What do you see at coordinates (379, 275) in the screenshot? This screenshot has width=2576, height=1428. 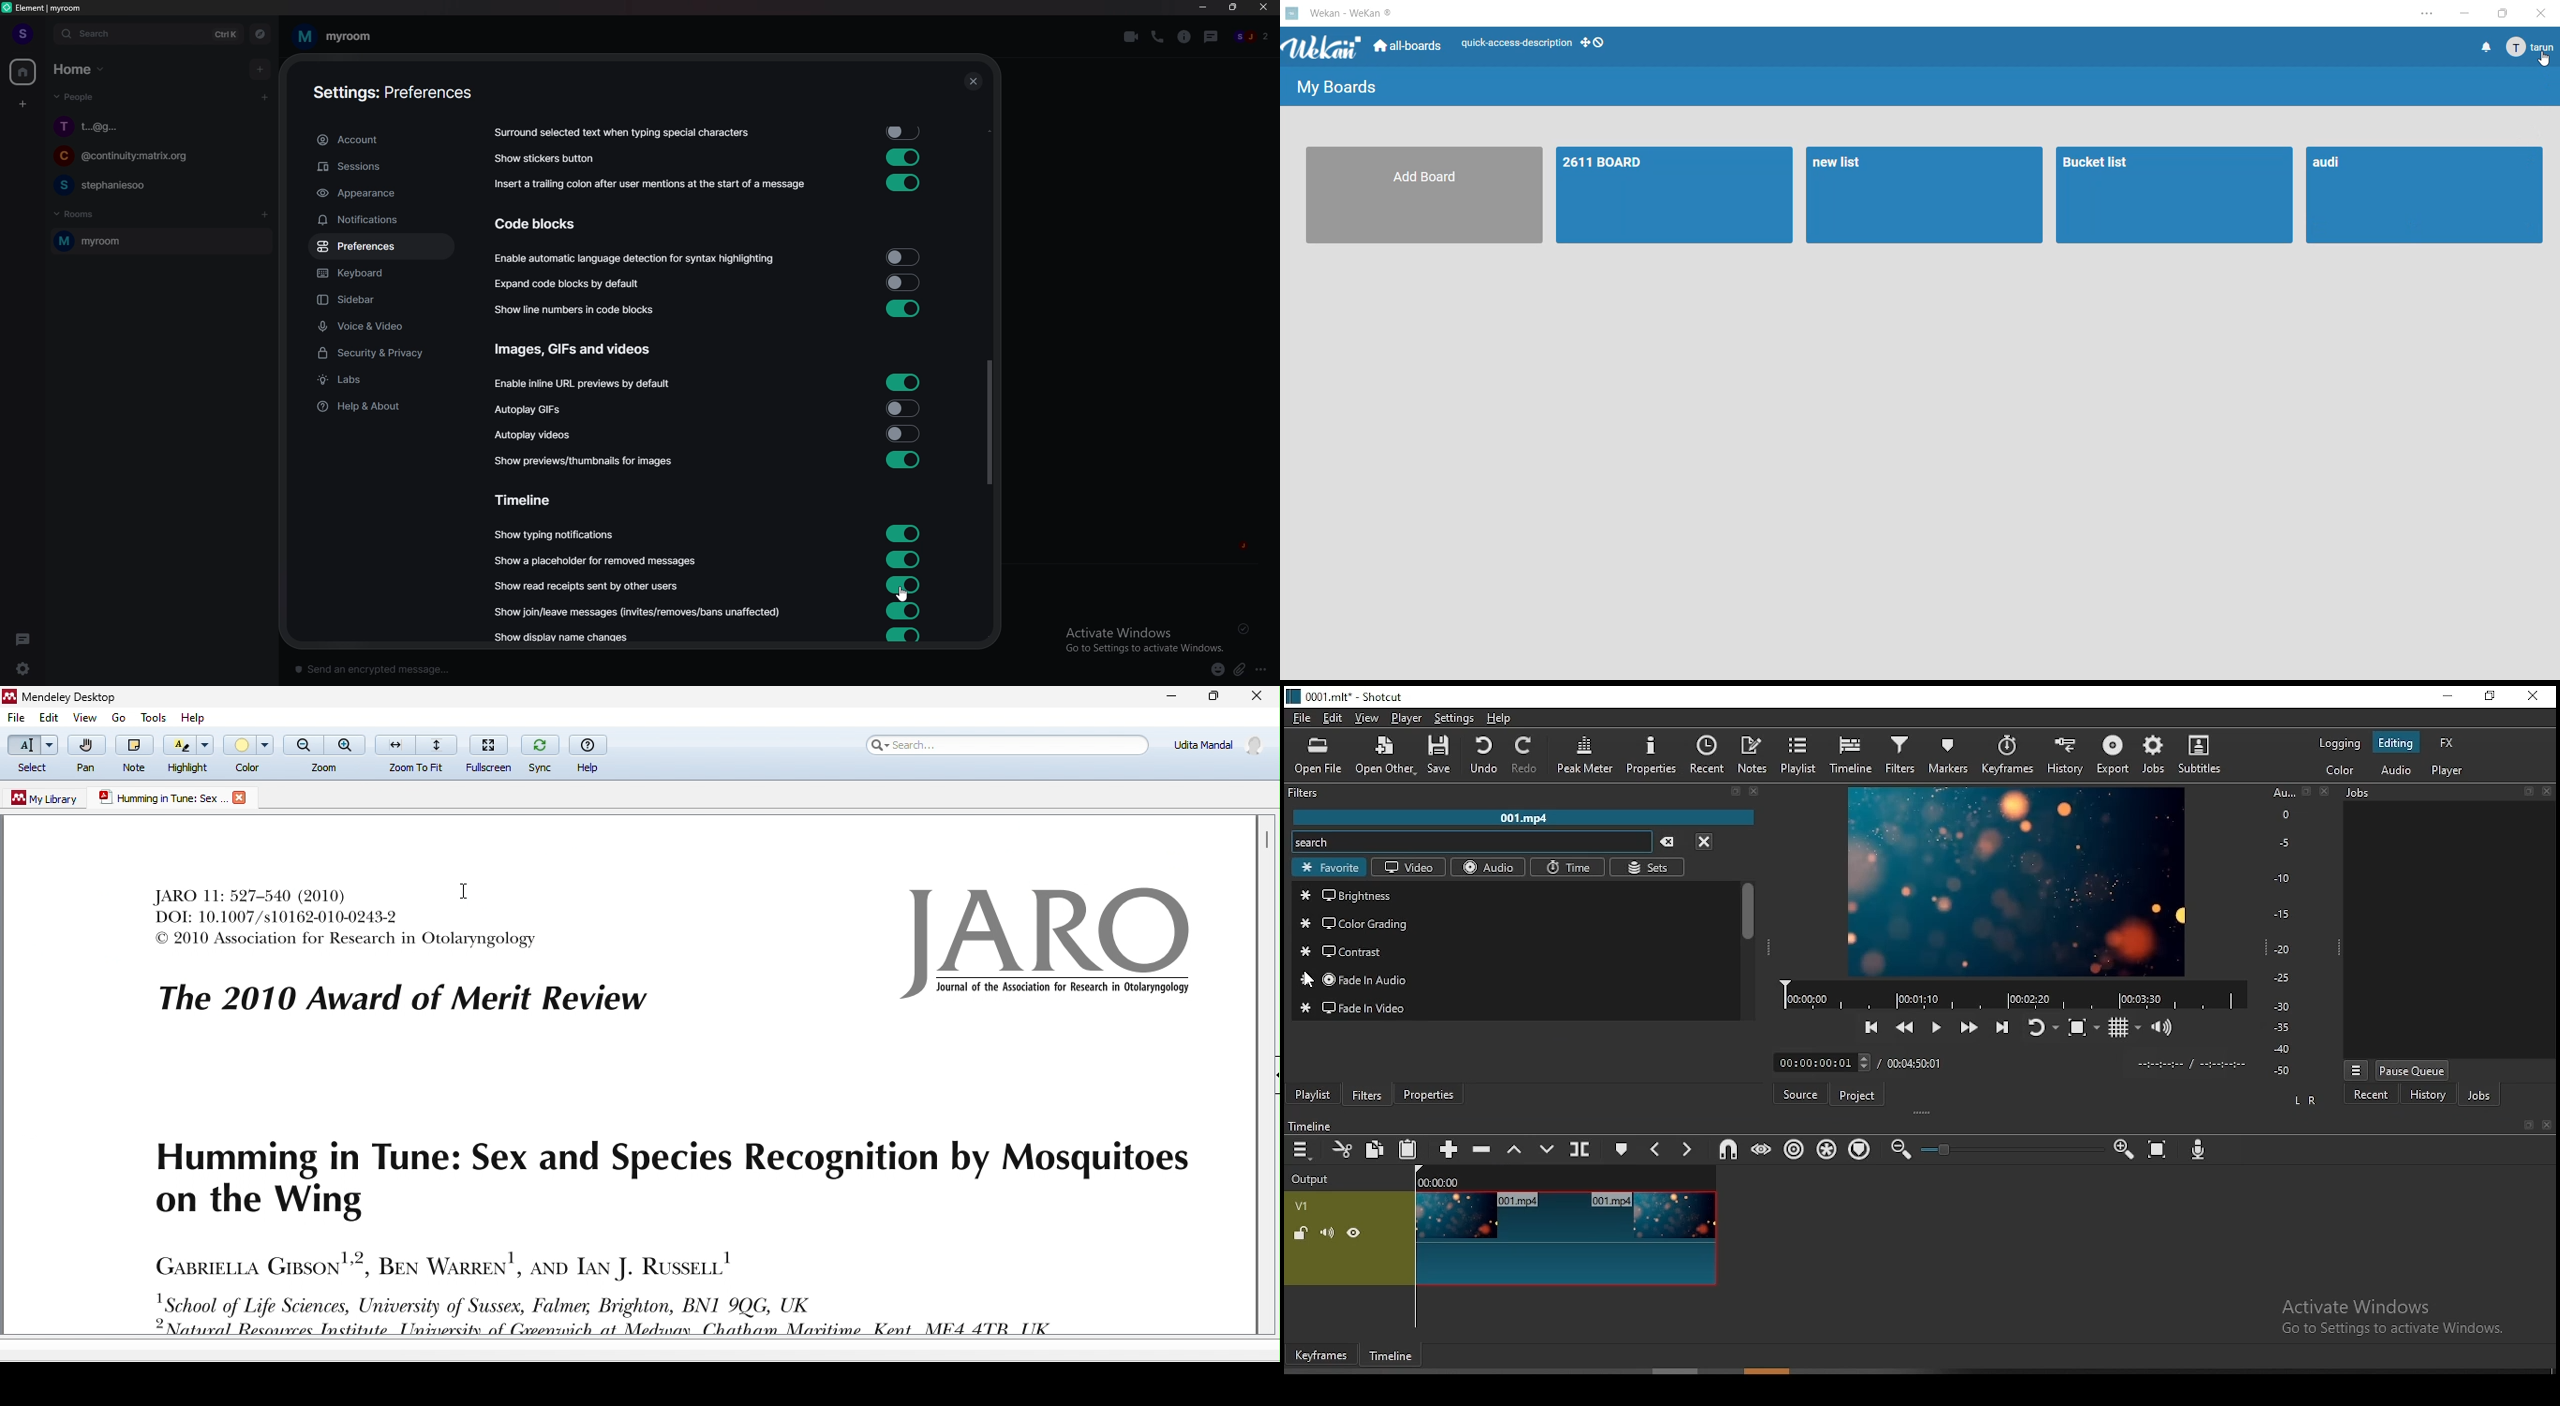 I see `keyboard` at bounding box center [379, 275].